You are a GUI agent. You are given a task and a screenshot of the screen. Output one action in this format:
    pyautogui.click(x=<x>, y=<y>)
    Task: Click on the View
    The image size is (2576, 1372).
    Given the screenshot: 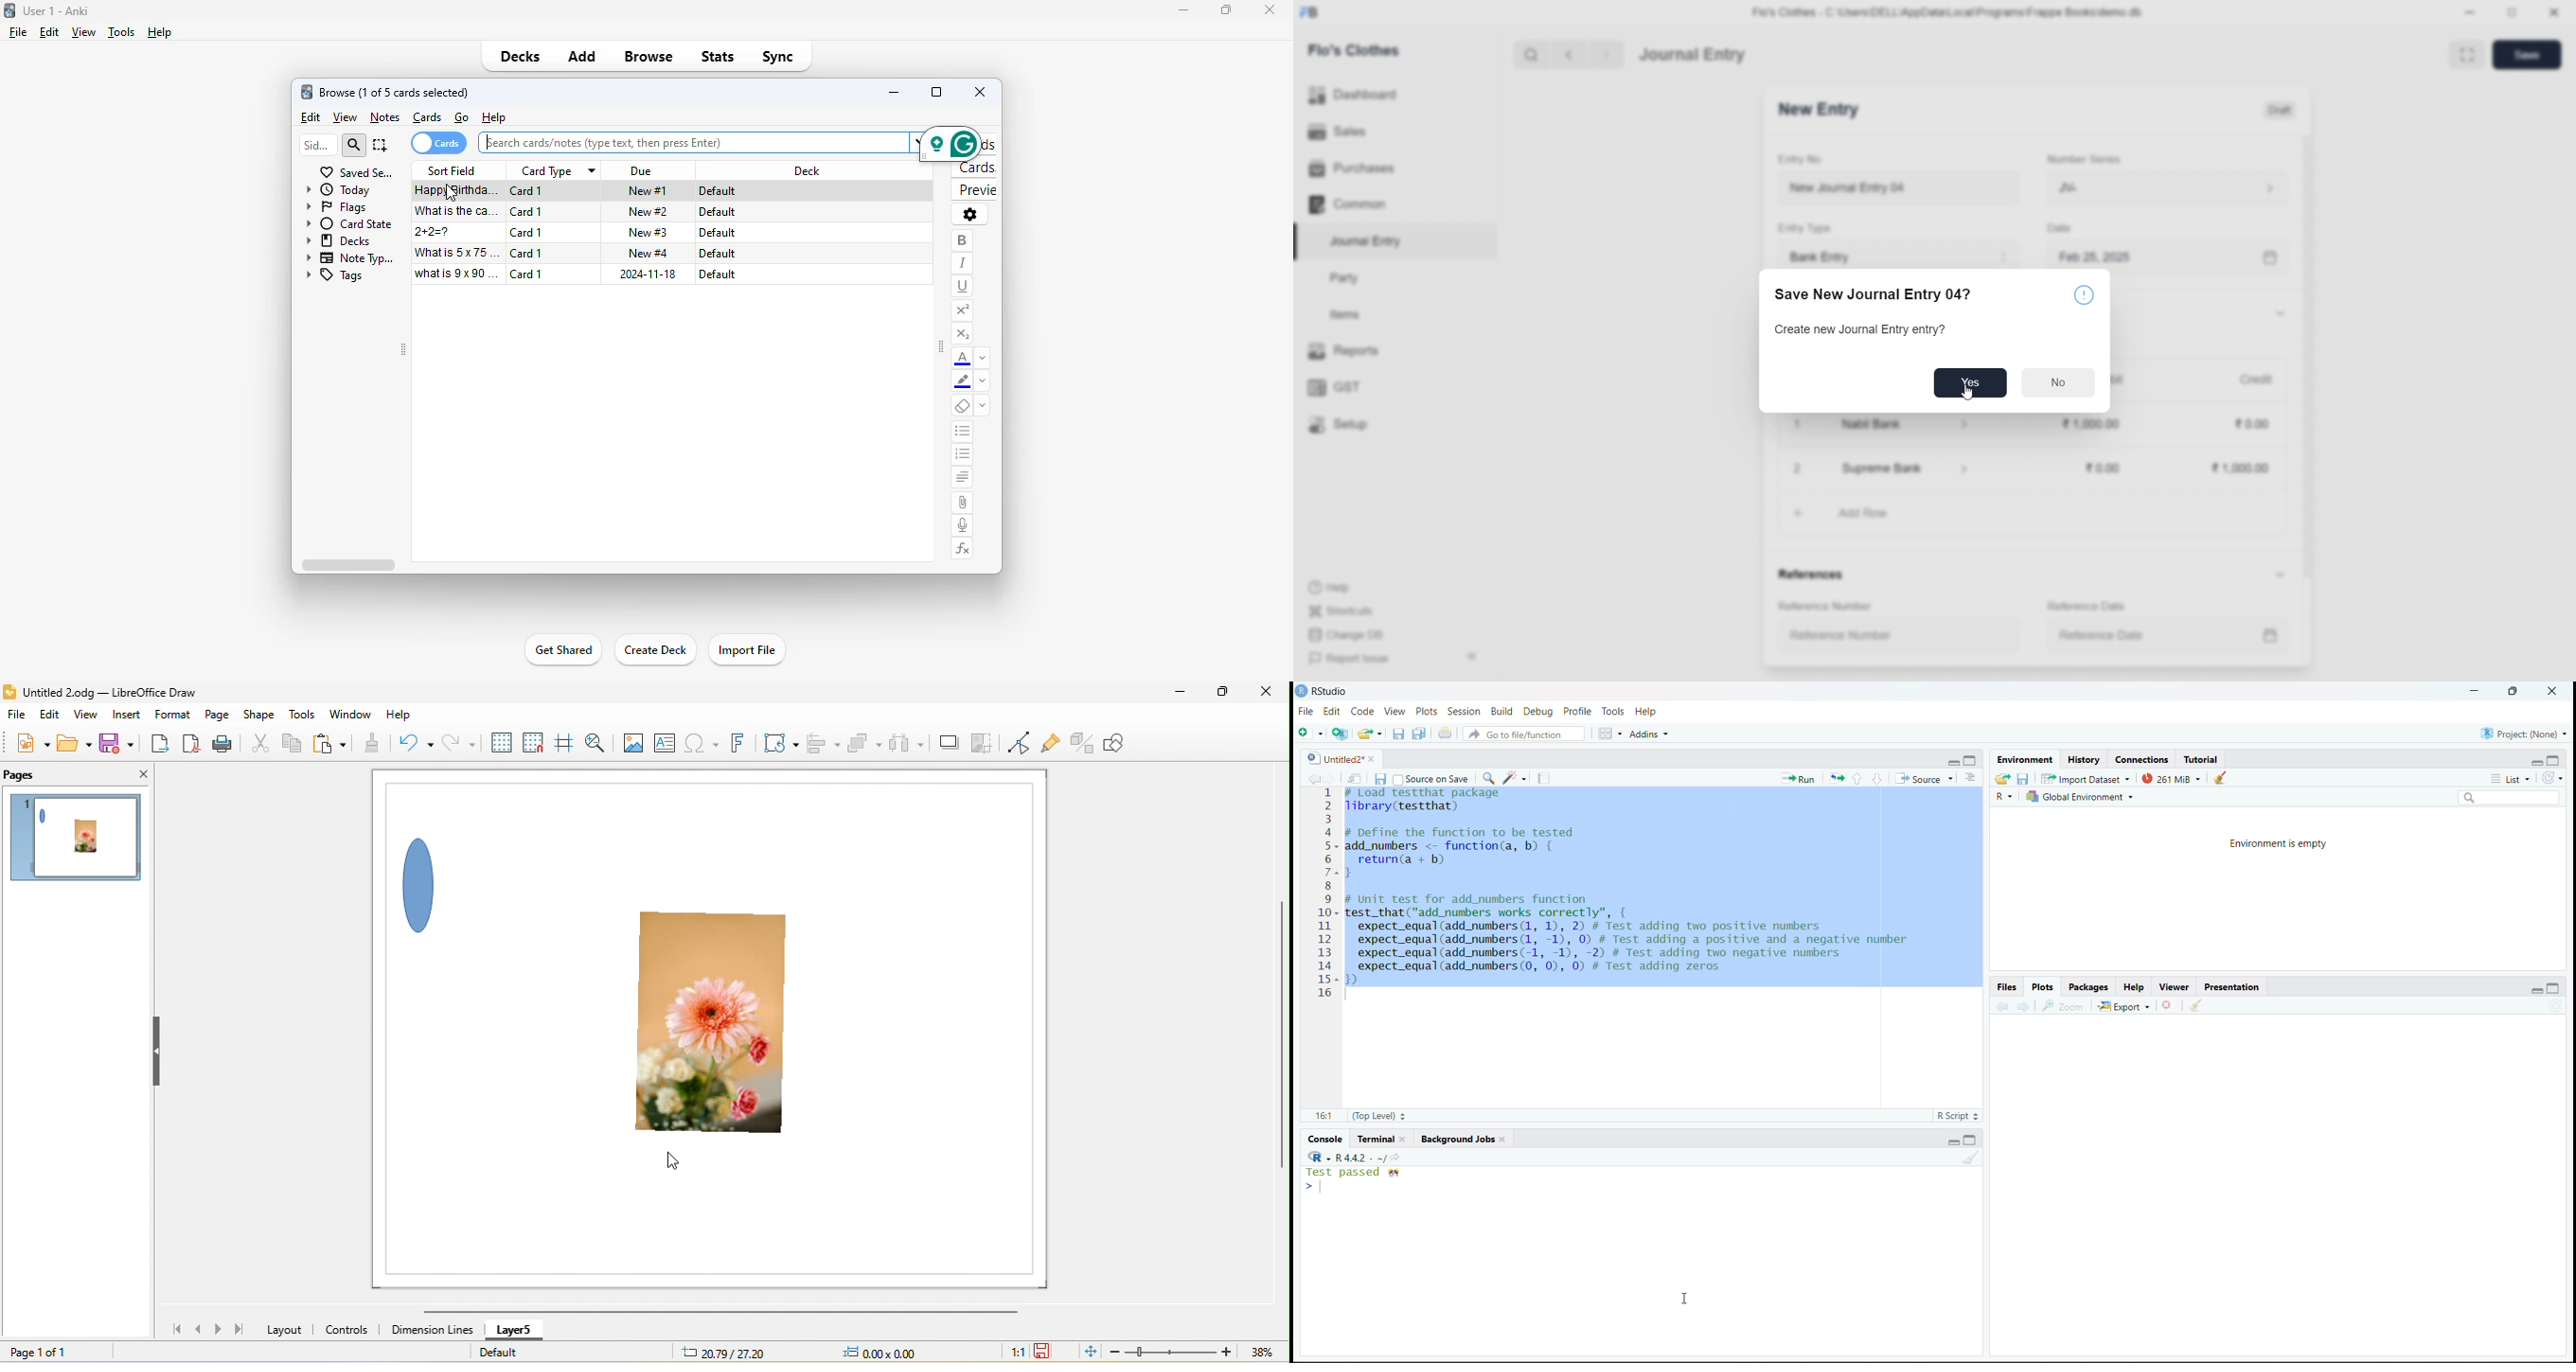 What is the action you would take?
    pyautogui.click(x=1394, y=711)
    